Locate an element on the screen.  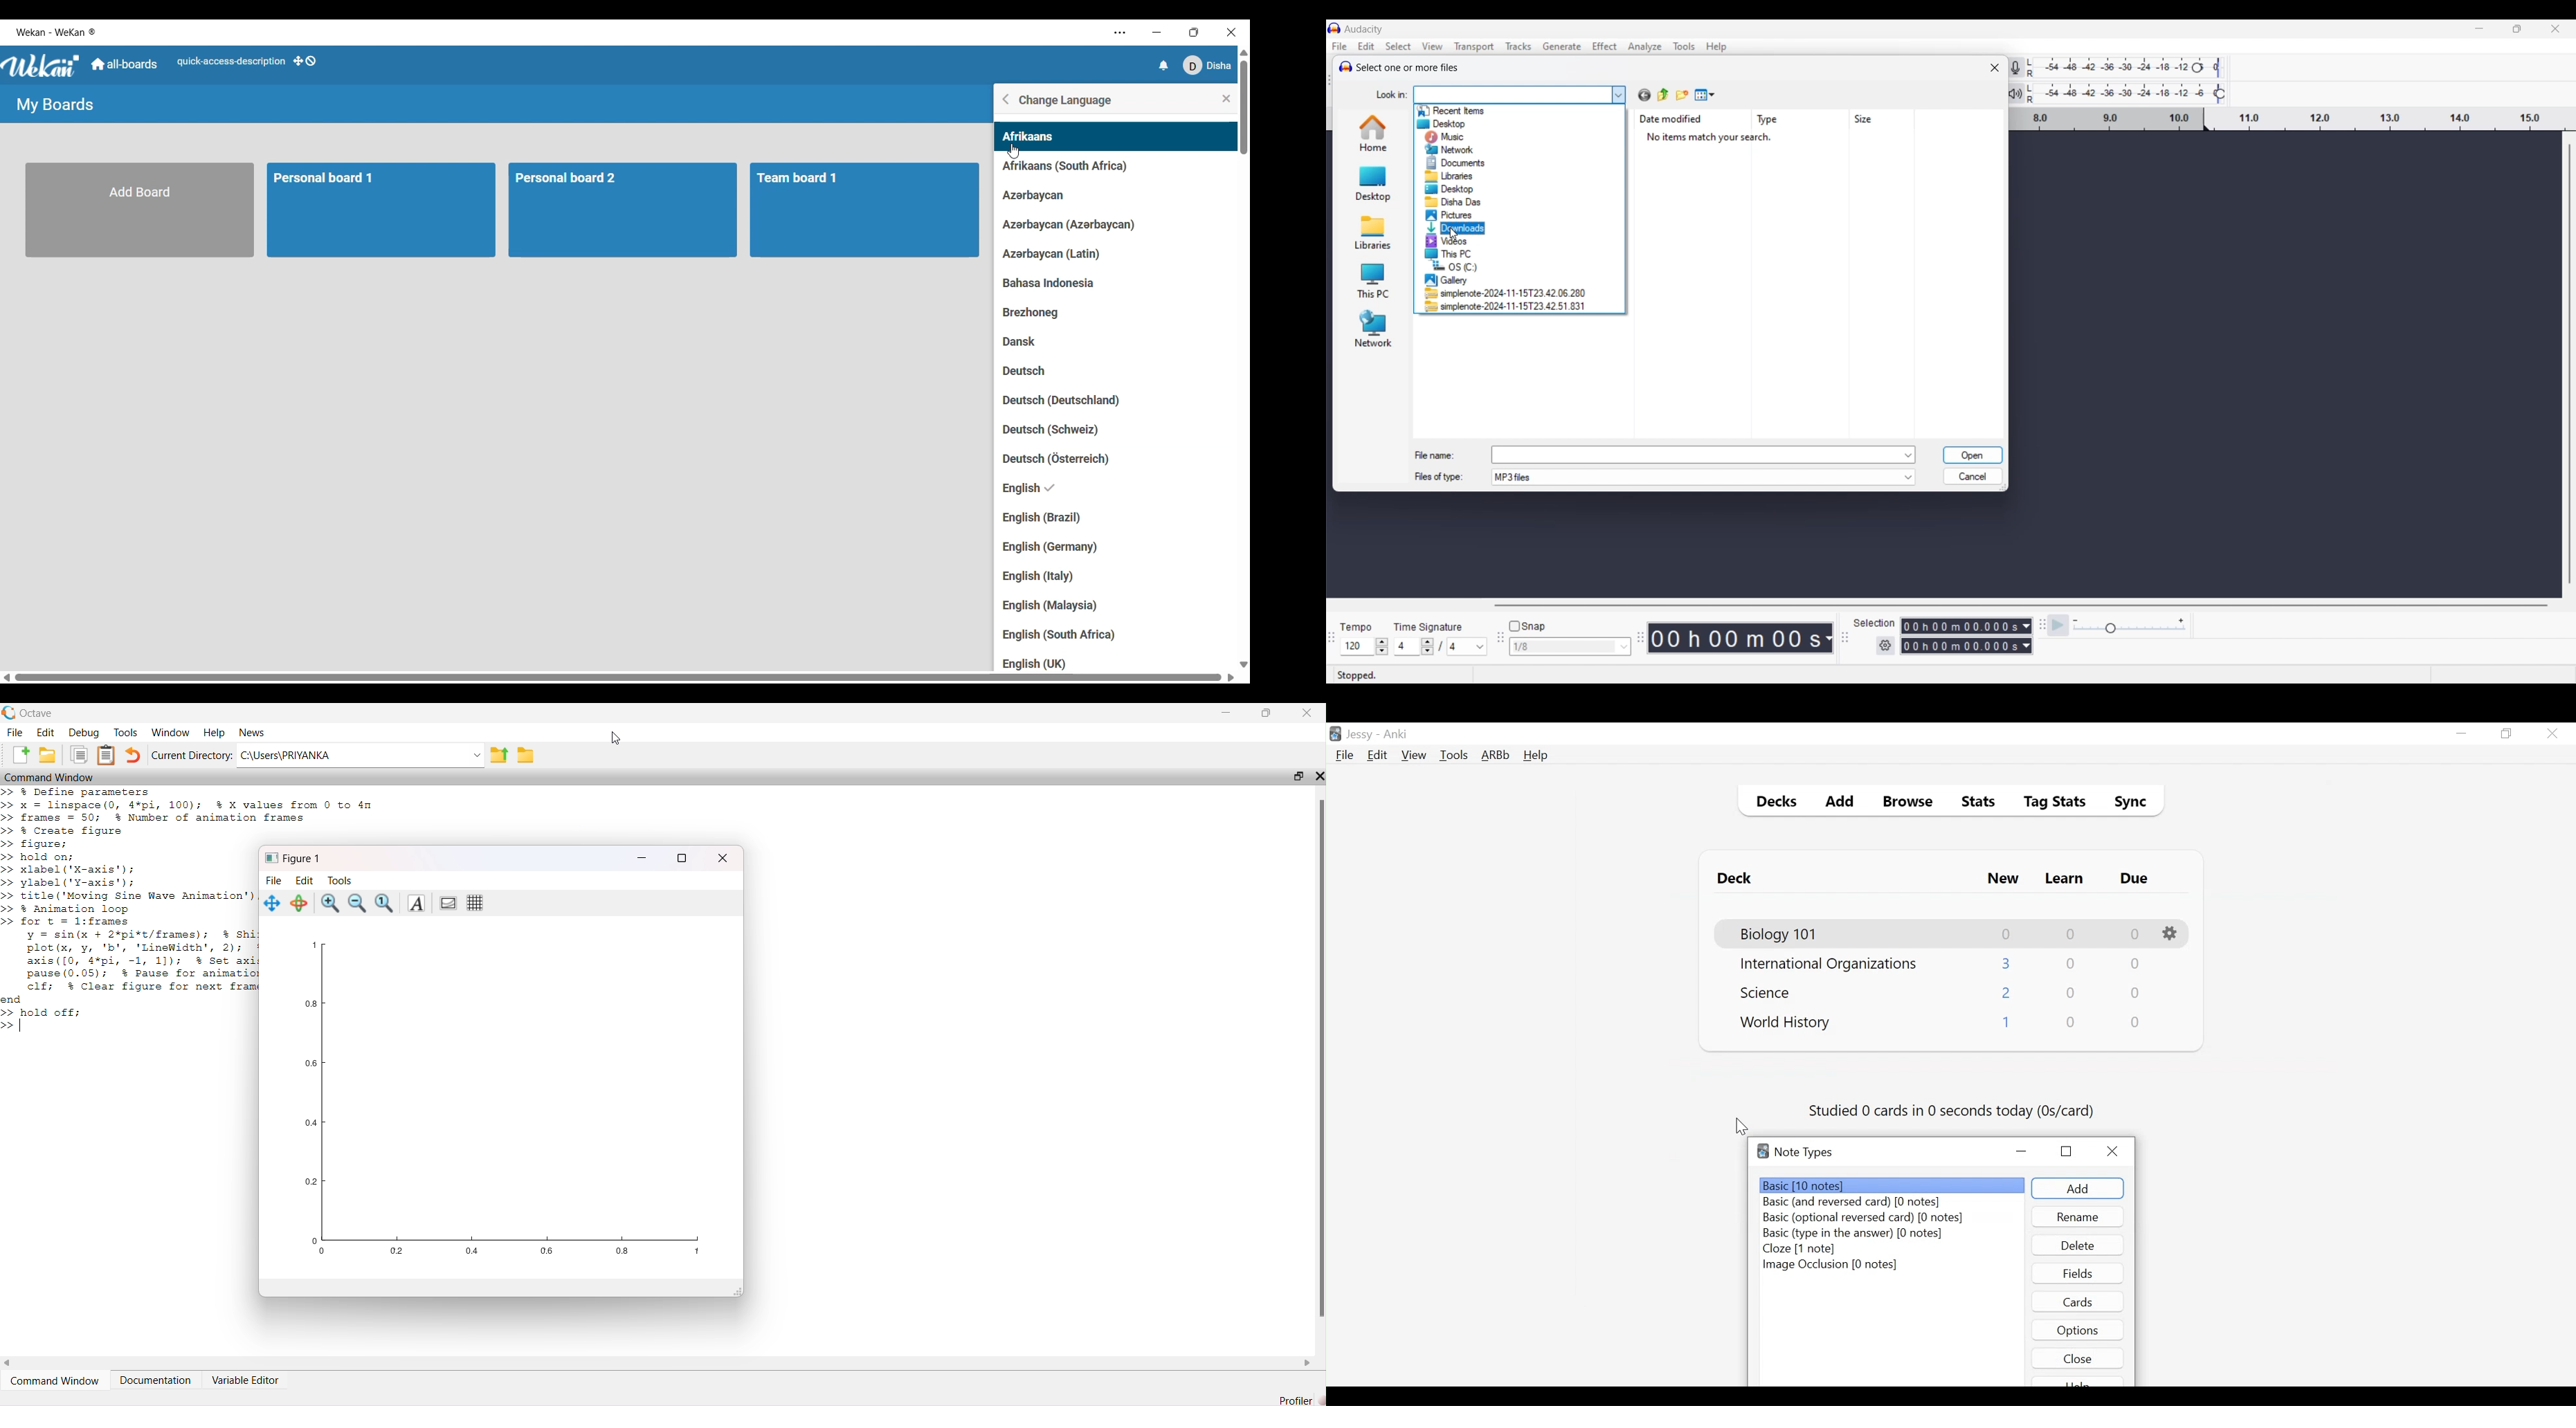
redo is located at coordinates (136, 755).